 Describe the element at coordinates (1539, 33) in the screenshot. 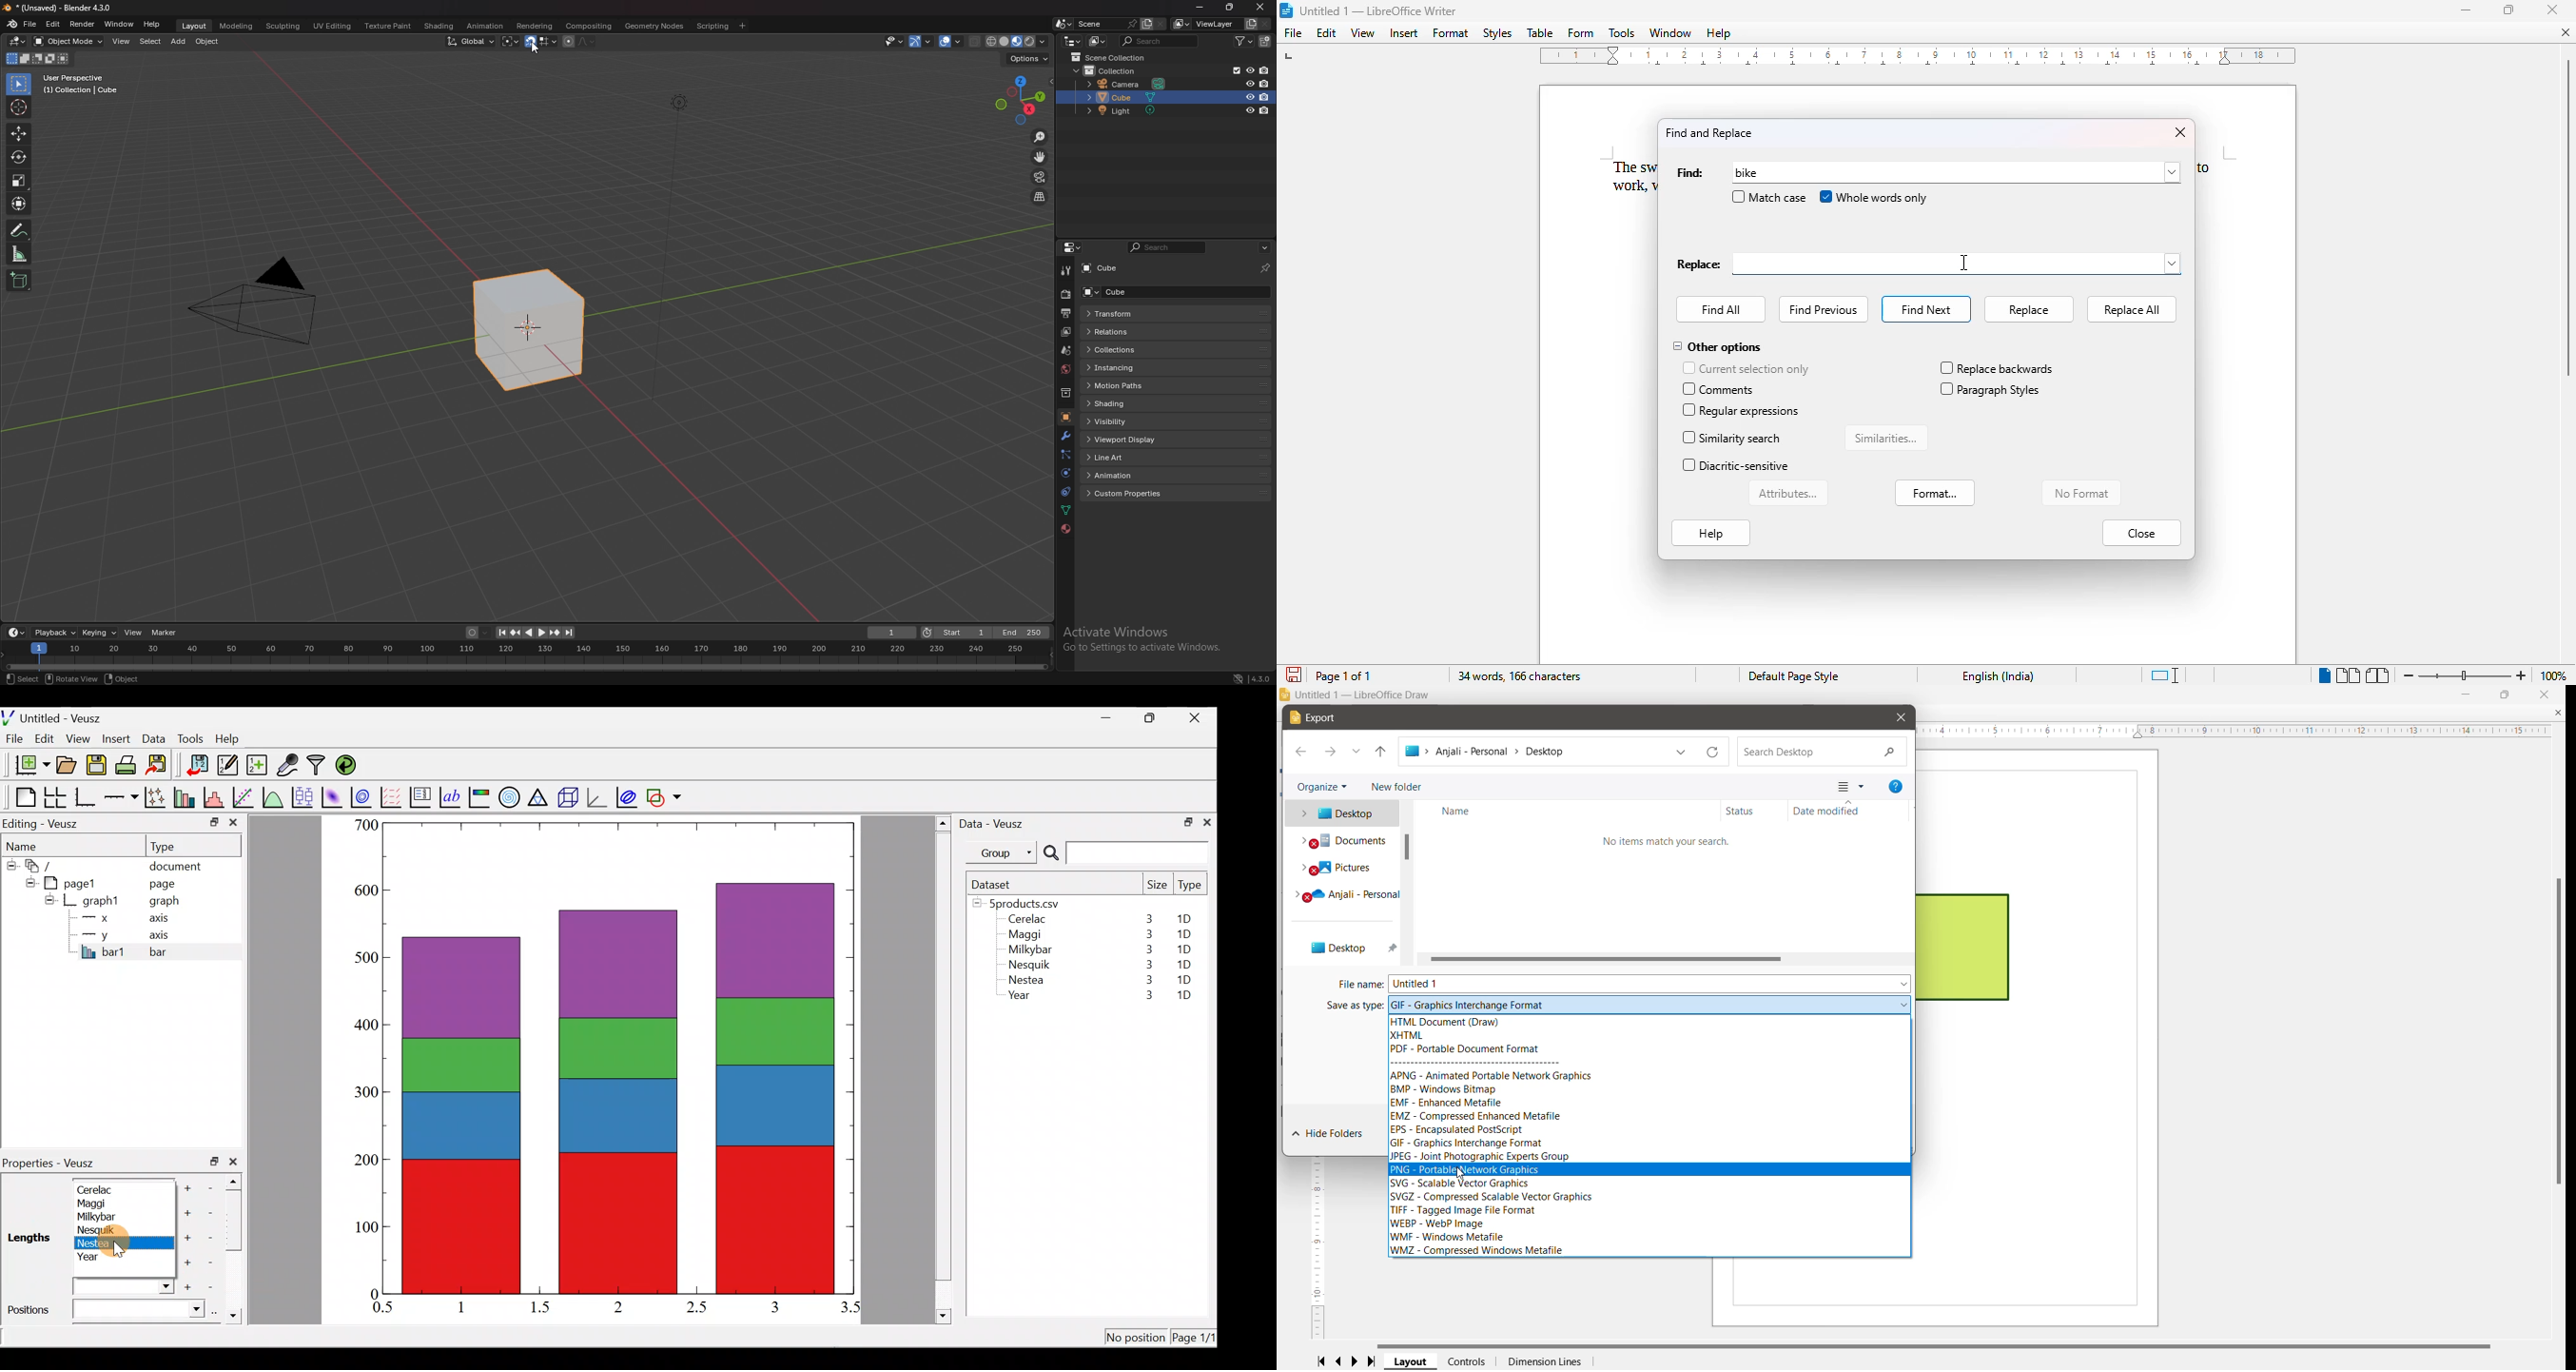

I see `table` at that location.